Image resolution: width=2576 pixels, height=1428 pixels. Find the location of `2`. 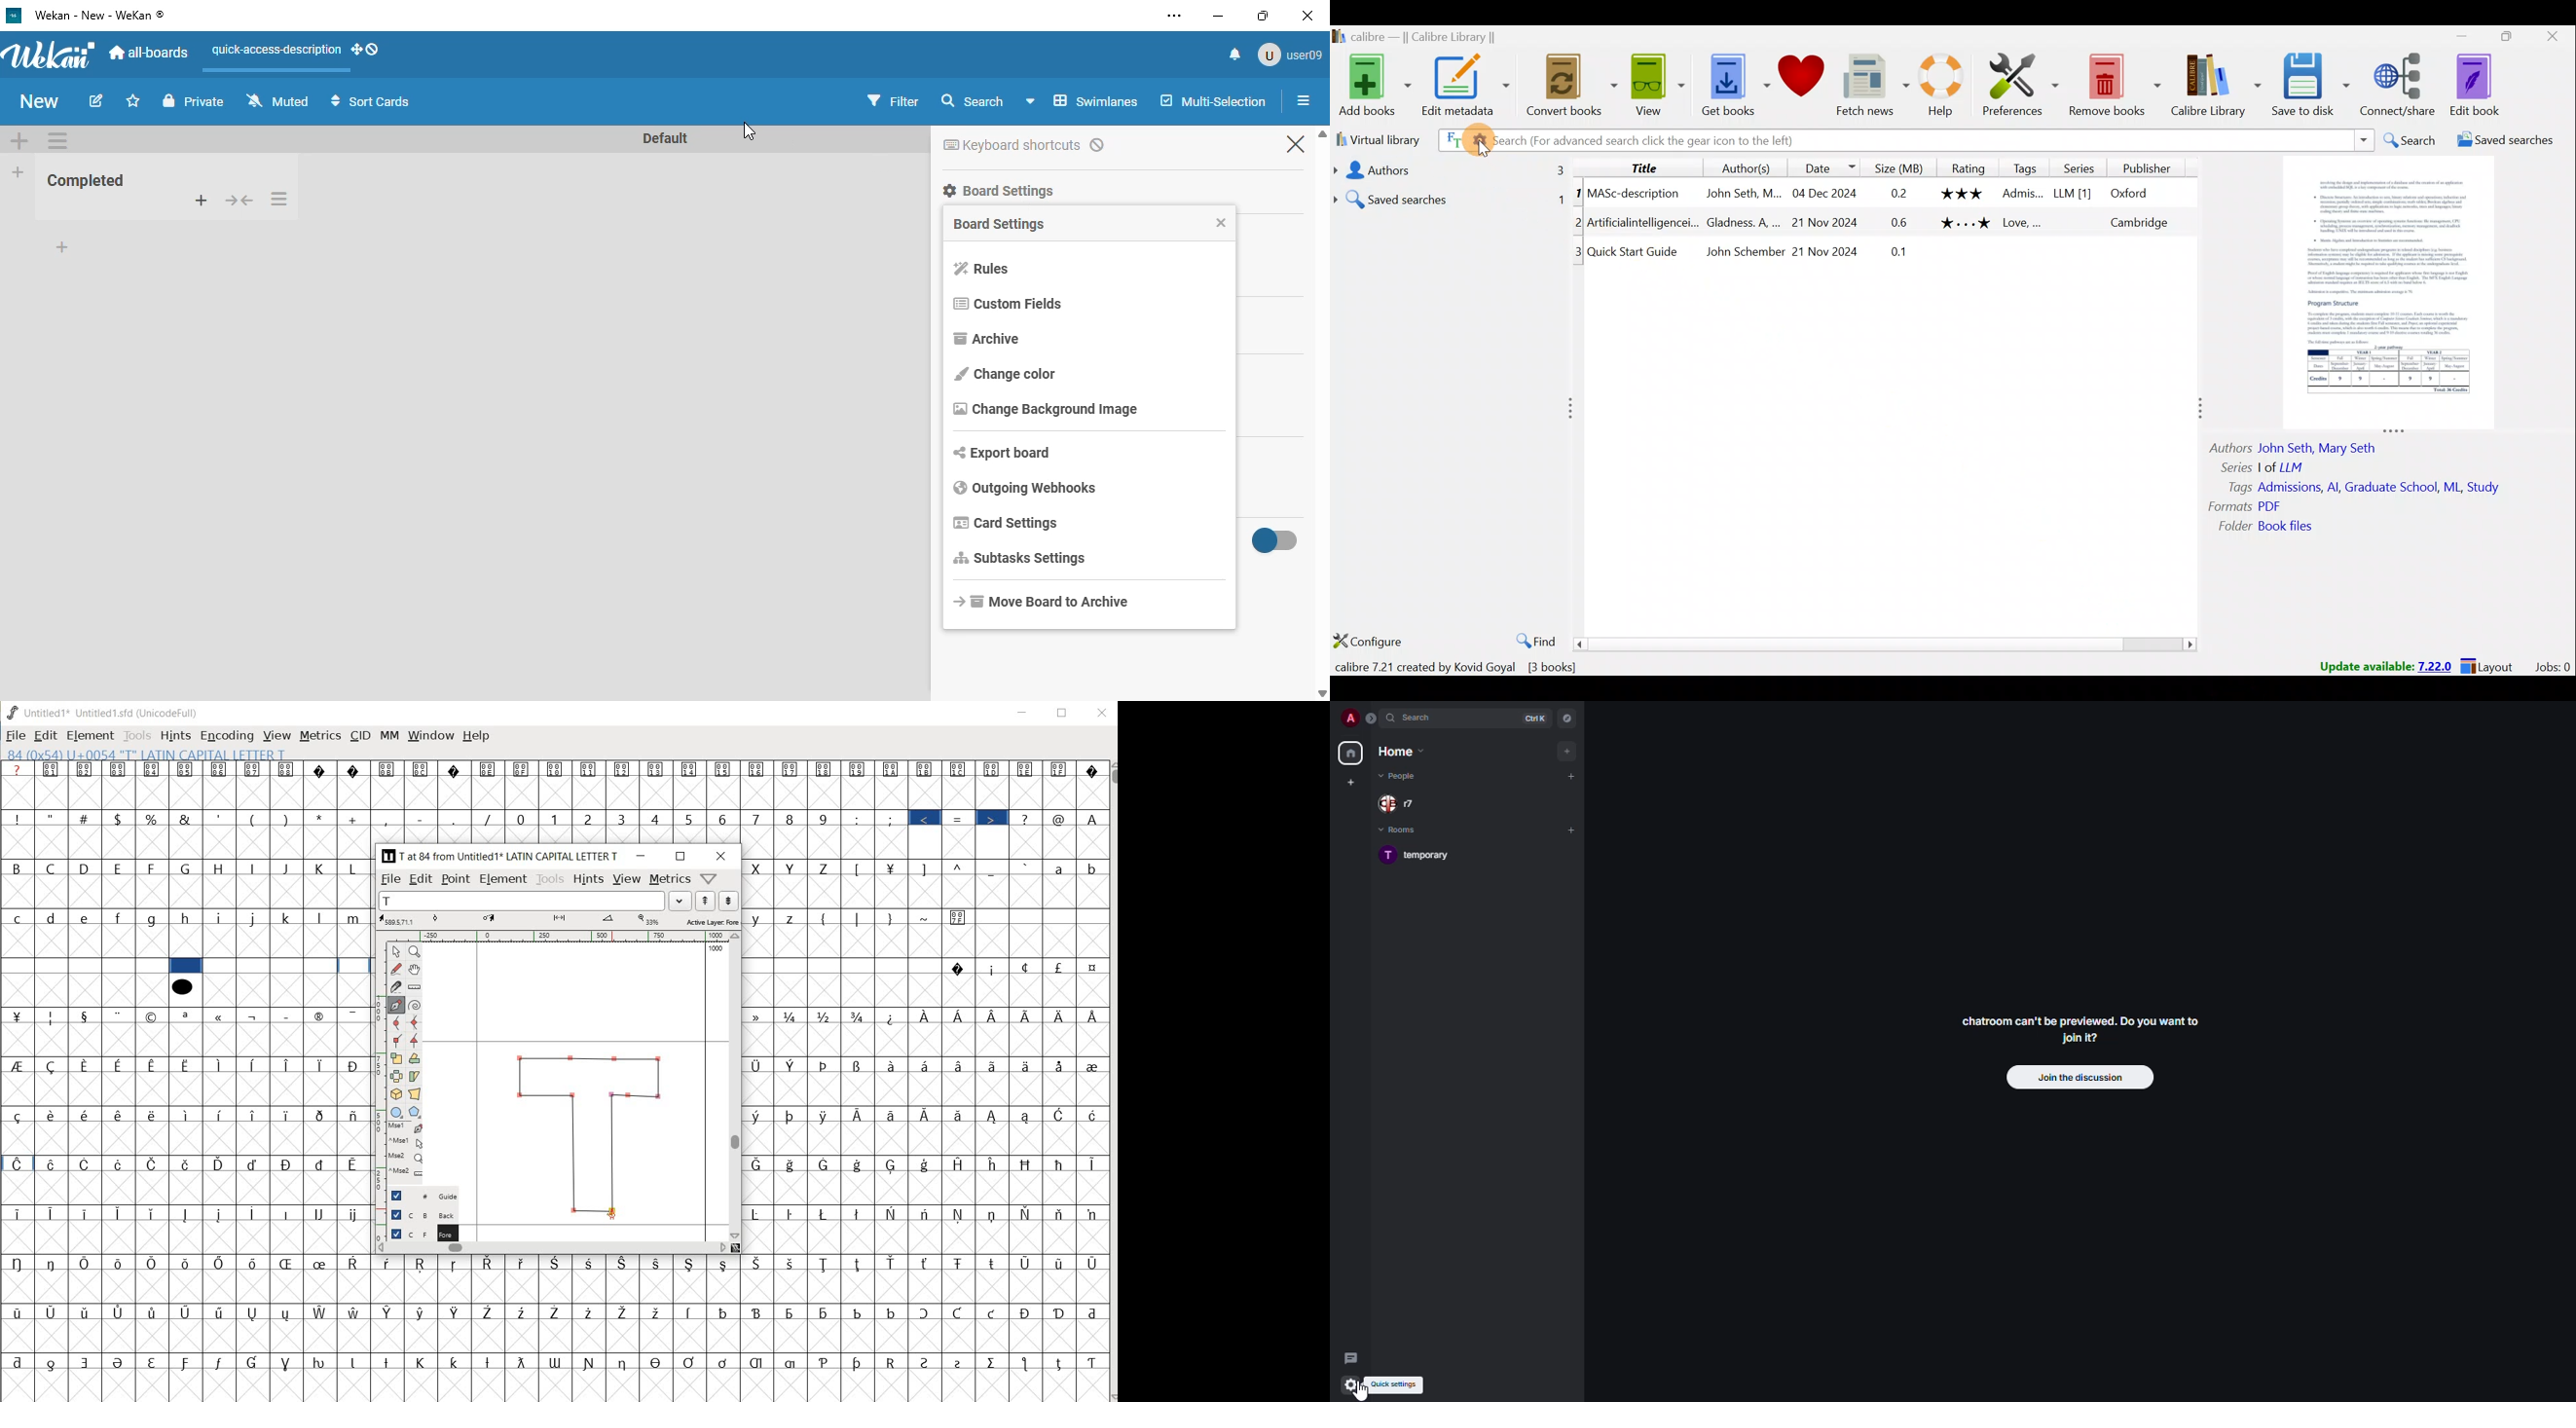

2 is located at coordinates (590, 819).